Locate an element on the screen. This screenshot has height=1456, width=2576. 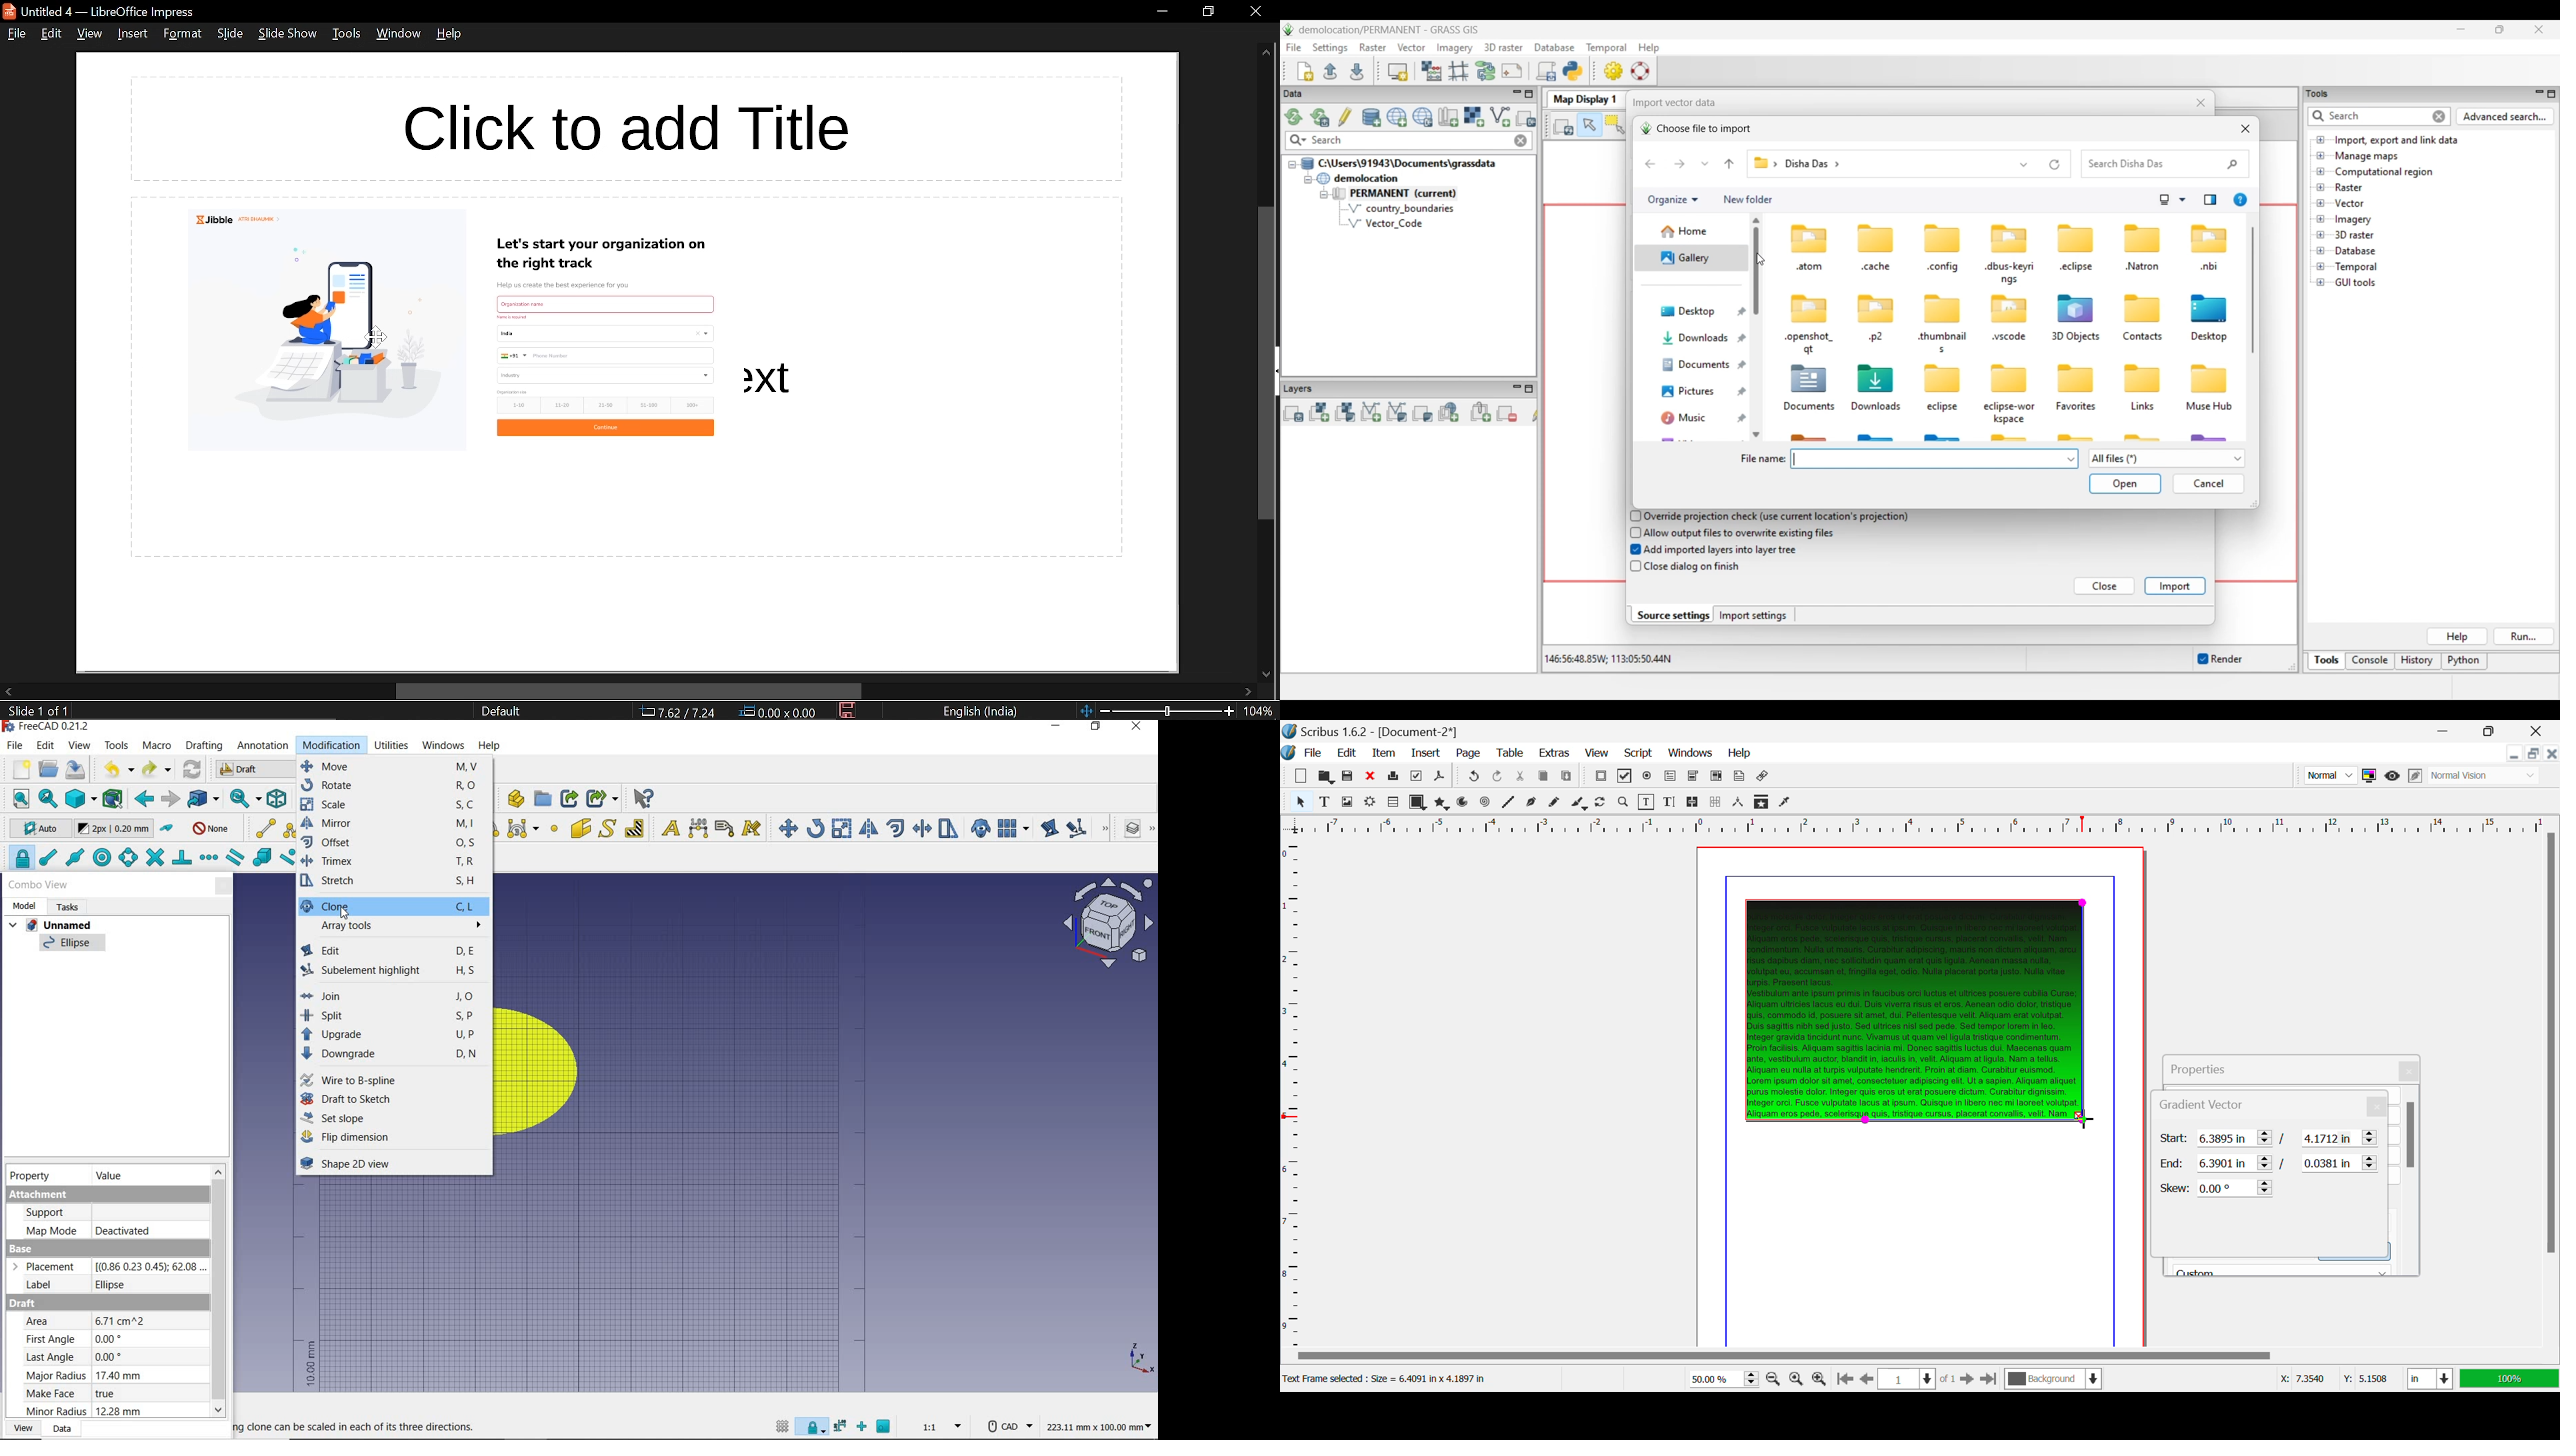
minimize is located at coordinates (1162, 10).